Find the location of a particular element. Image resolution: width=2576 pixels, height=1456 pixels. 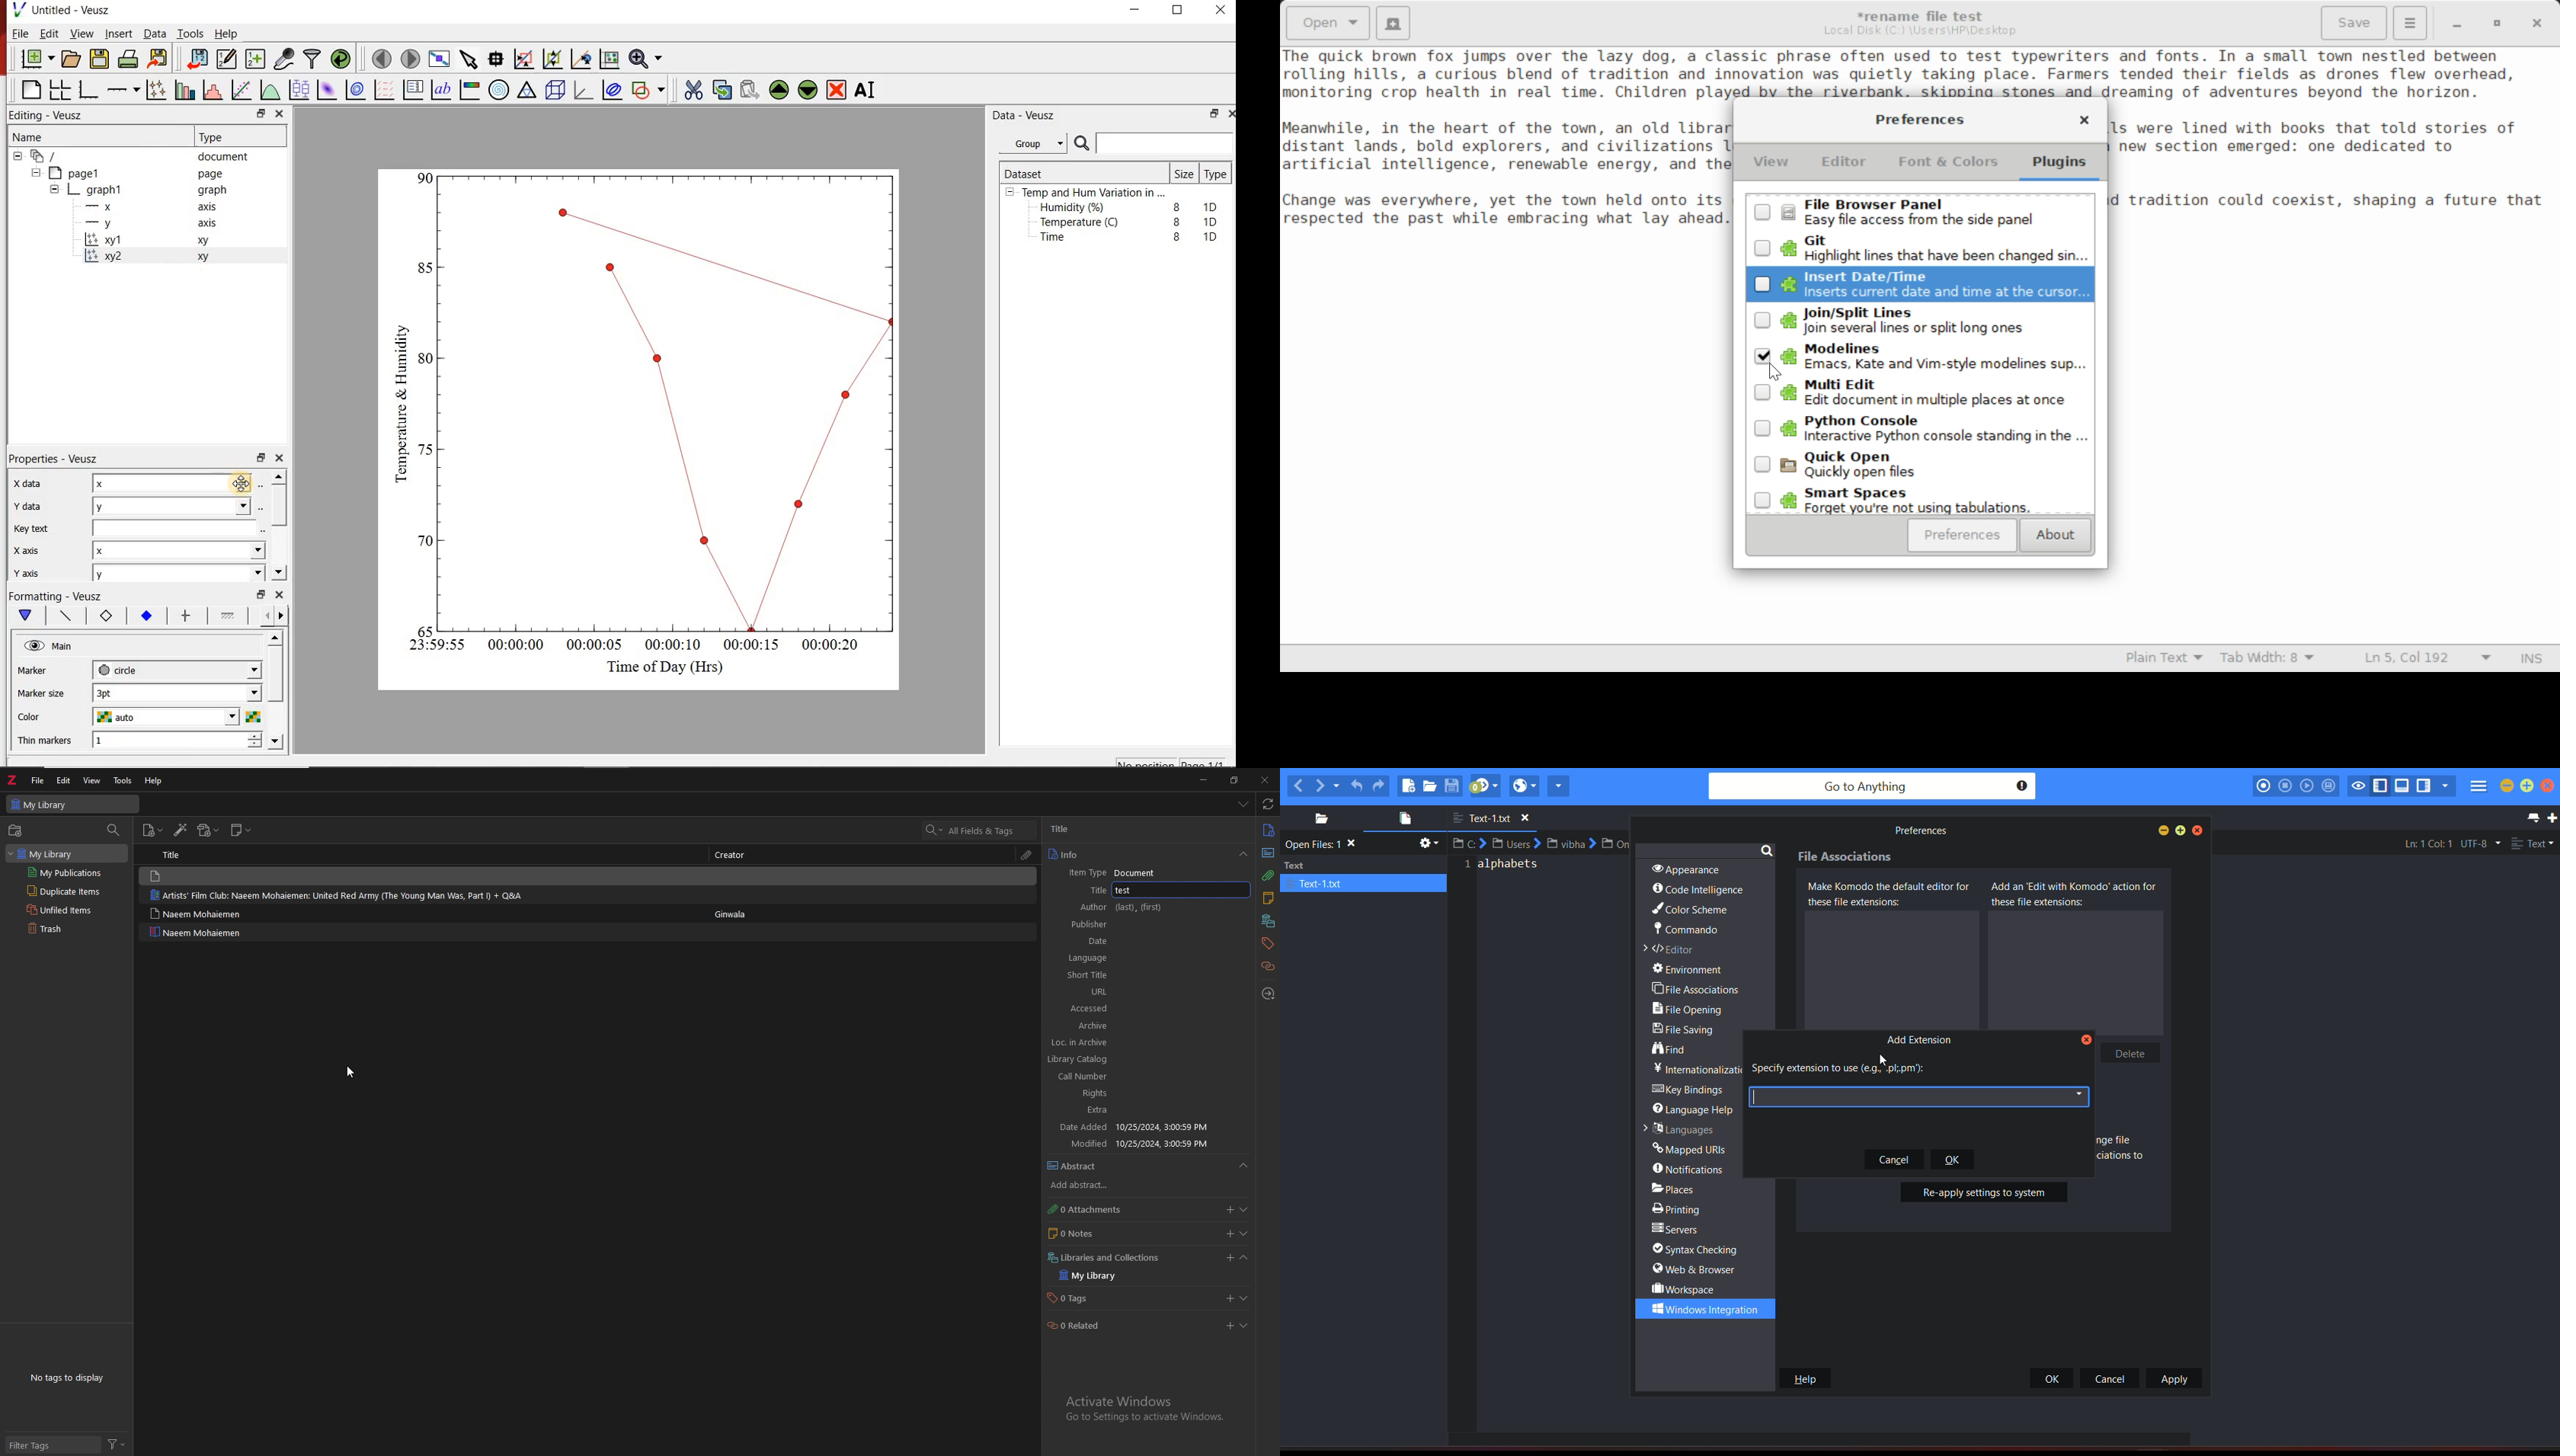

circle is located at coordinates (120, 669).